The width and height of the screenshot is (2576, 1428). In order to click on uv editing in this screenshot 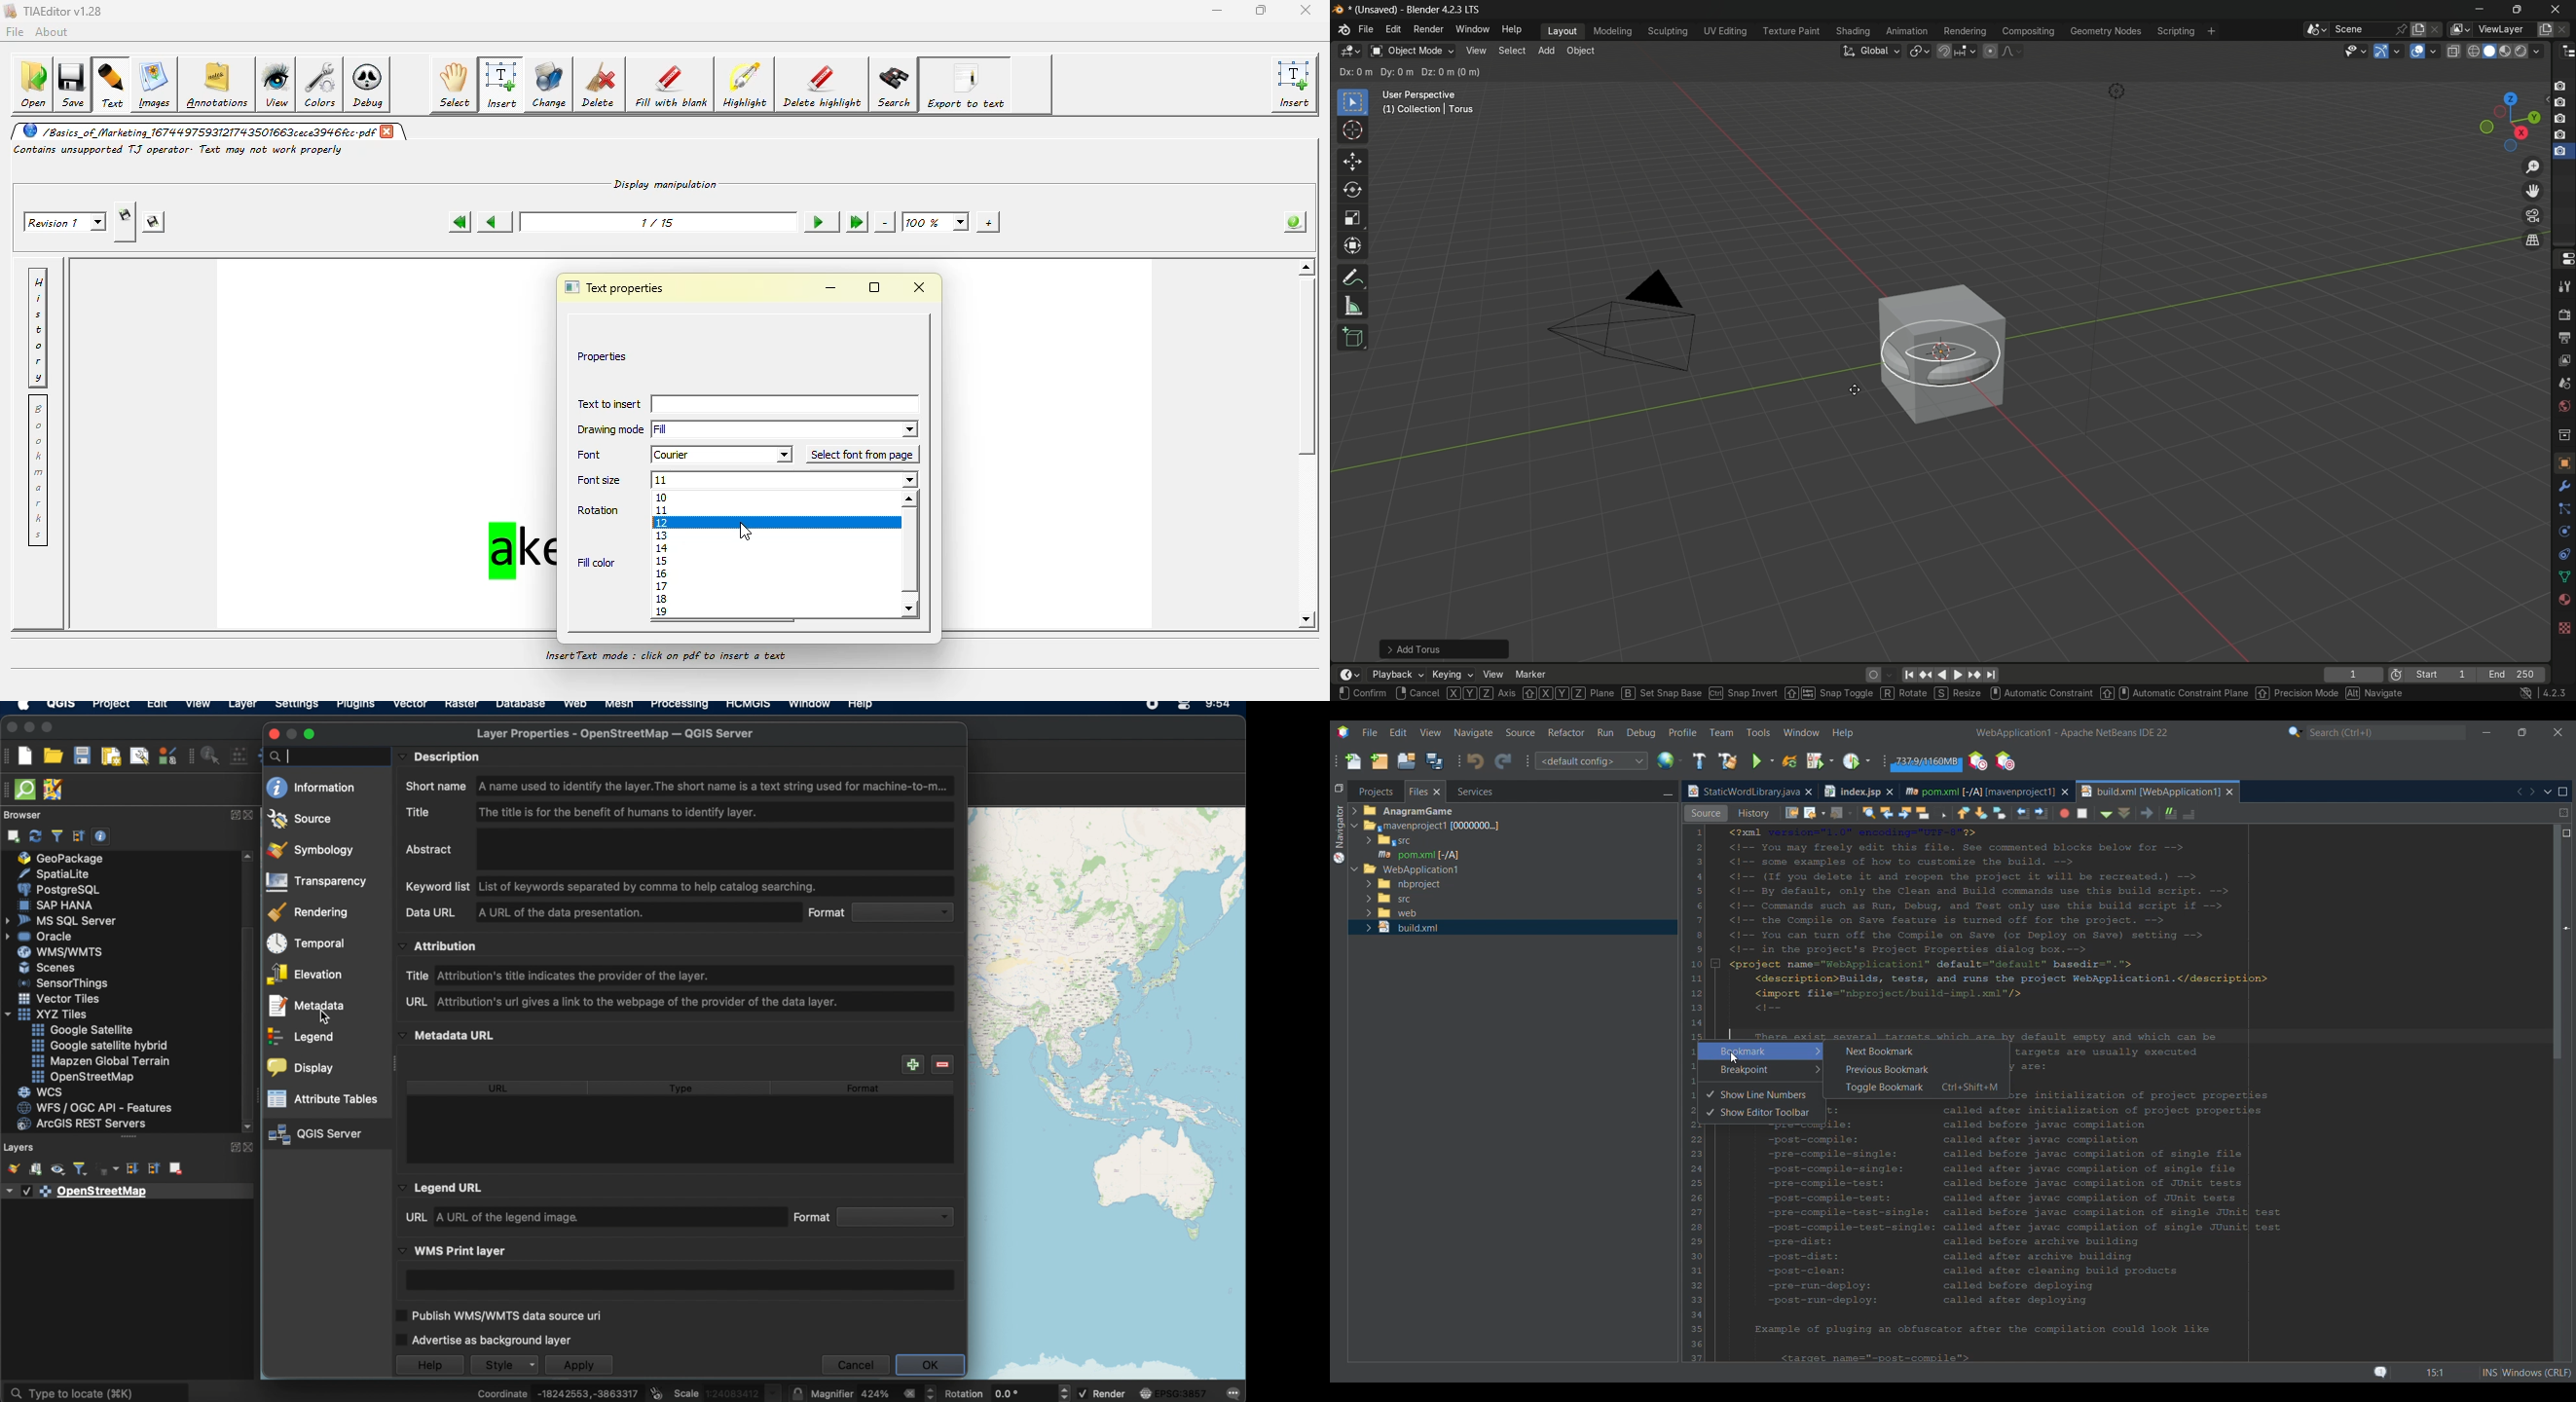, I will do `click(1724, 31)`.